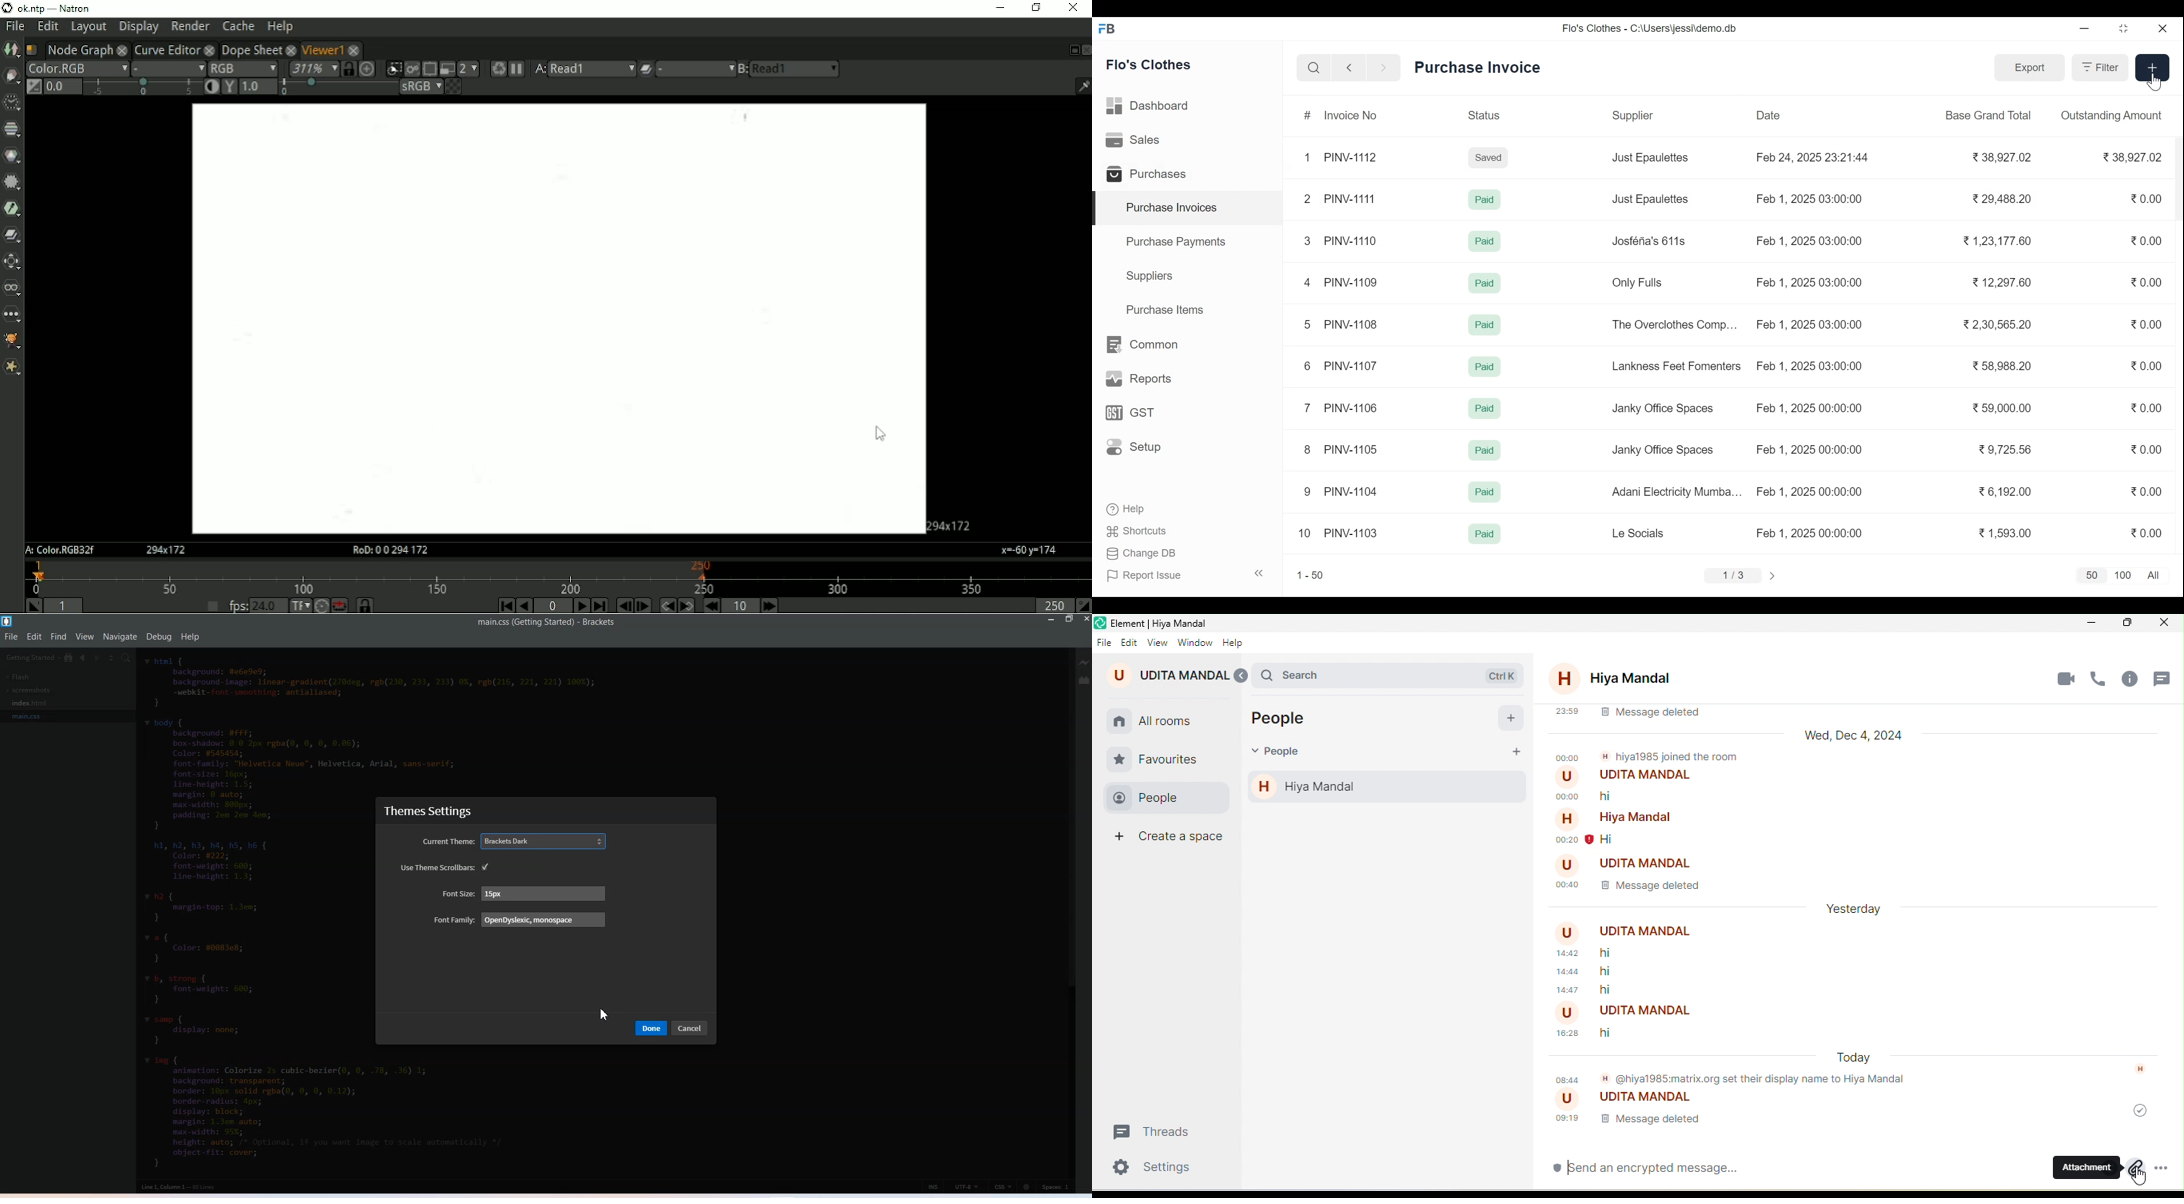  I want to click on @hiya1985matrix.org set their display name to hiya mandal, so click(1736, 1081).